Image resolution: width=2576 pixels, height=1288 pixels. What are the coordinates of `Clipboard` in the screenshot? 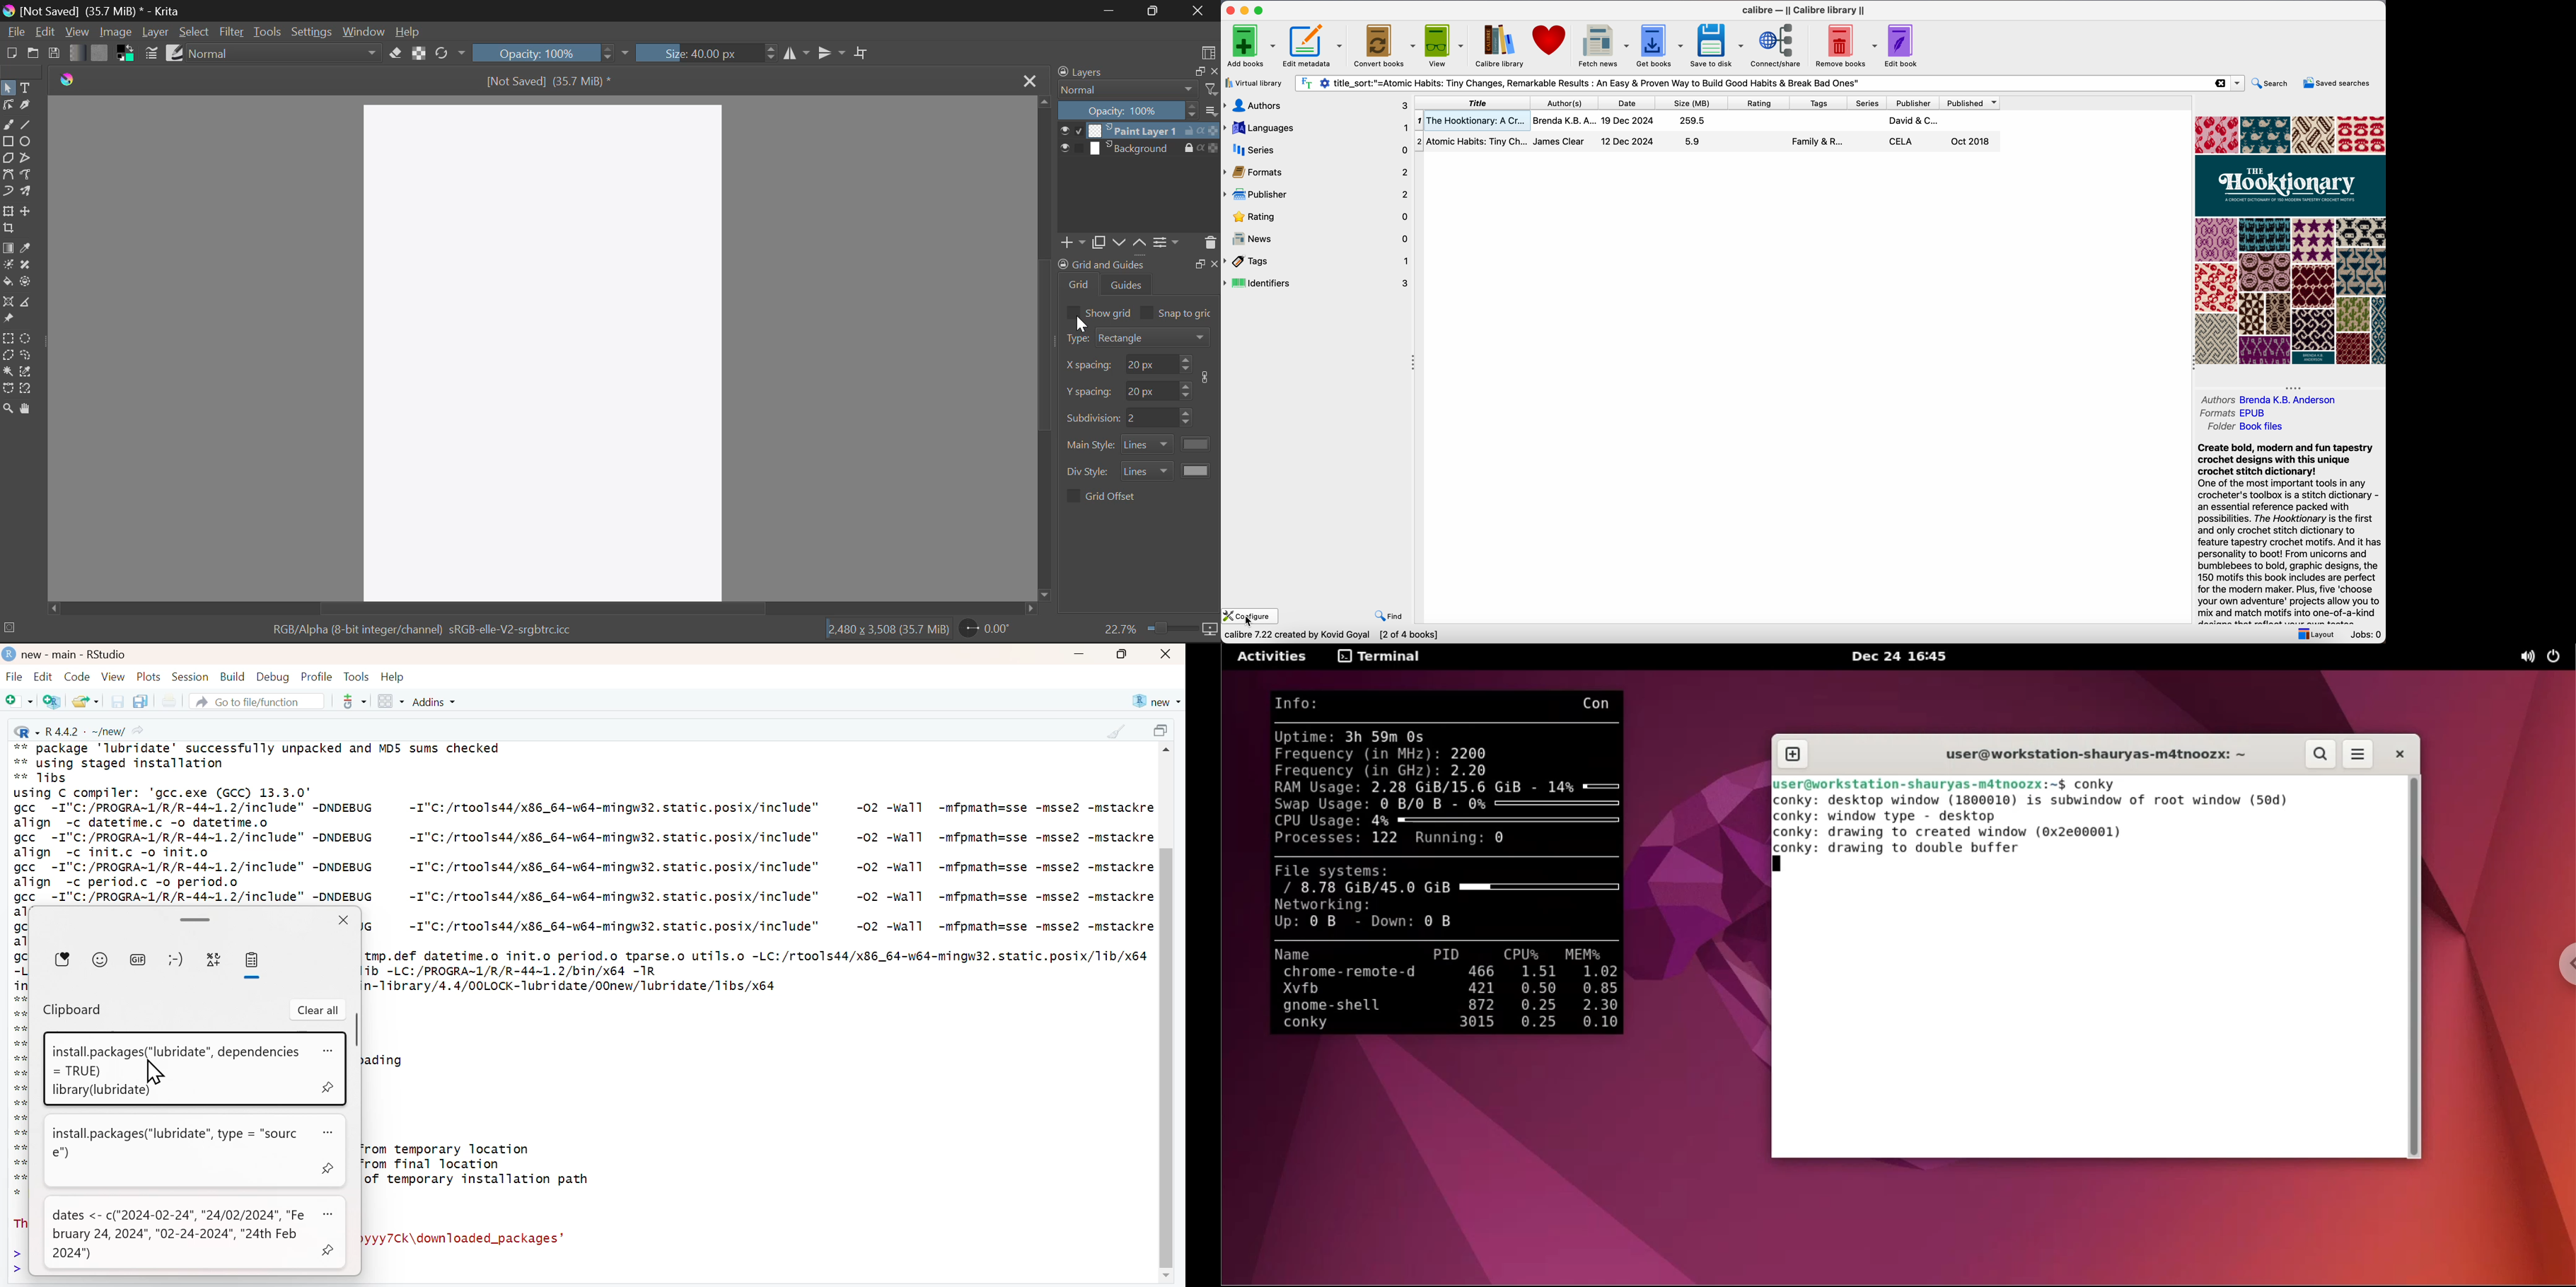 It's located at (74, 1011).